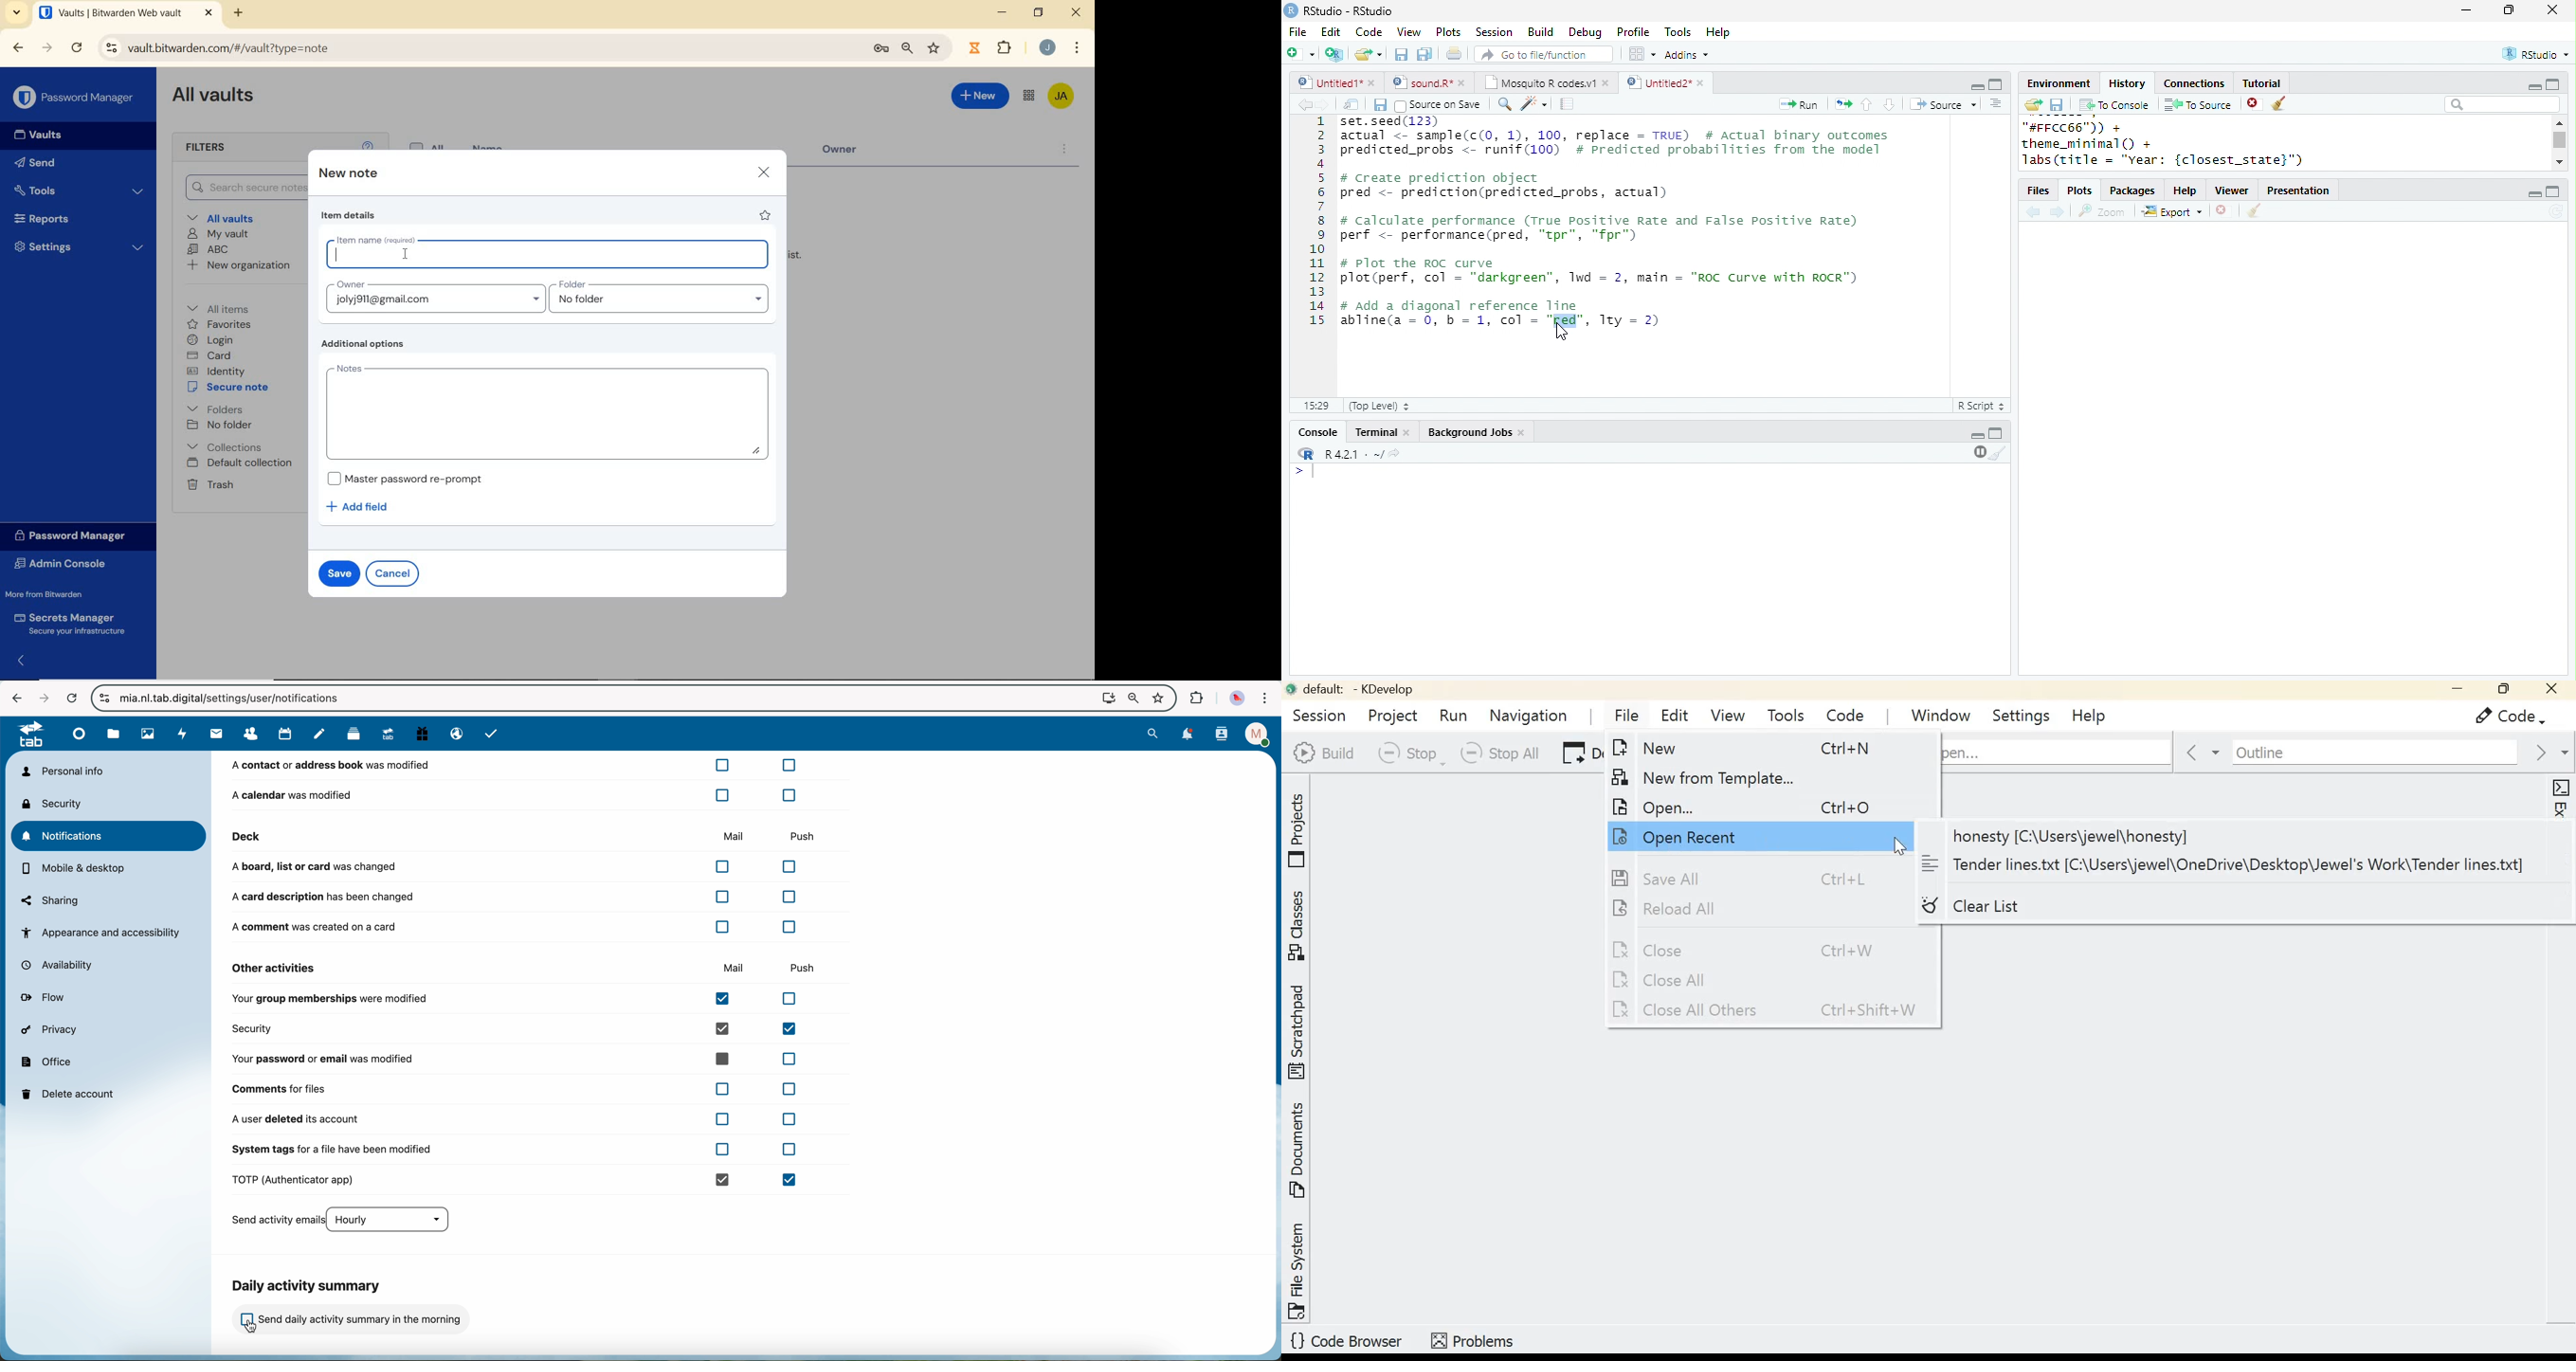 Image resolution: width=2576 pixels, height=1372 pixels. I want to click on security, so click(55, 803).